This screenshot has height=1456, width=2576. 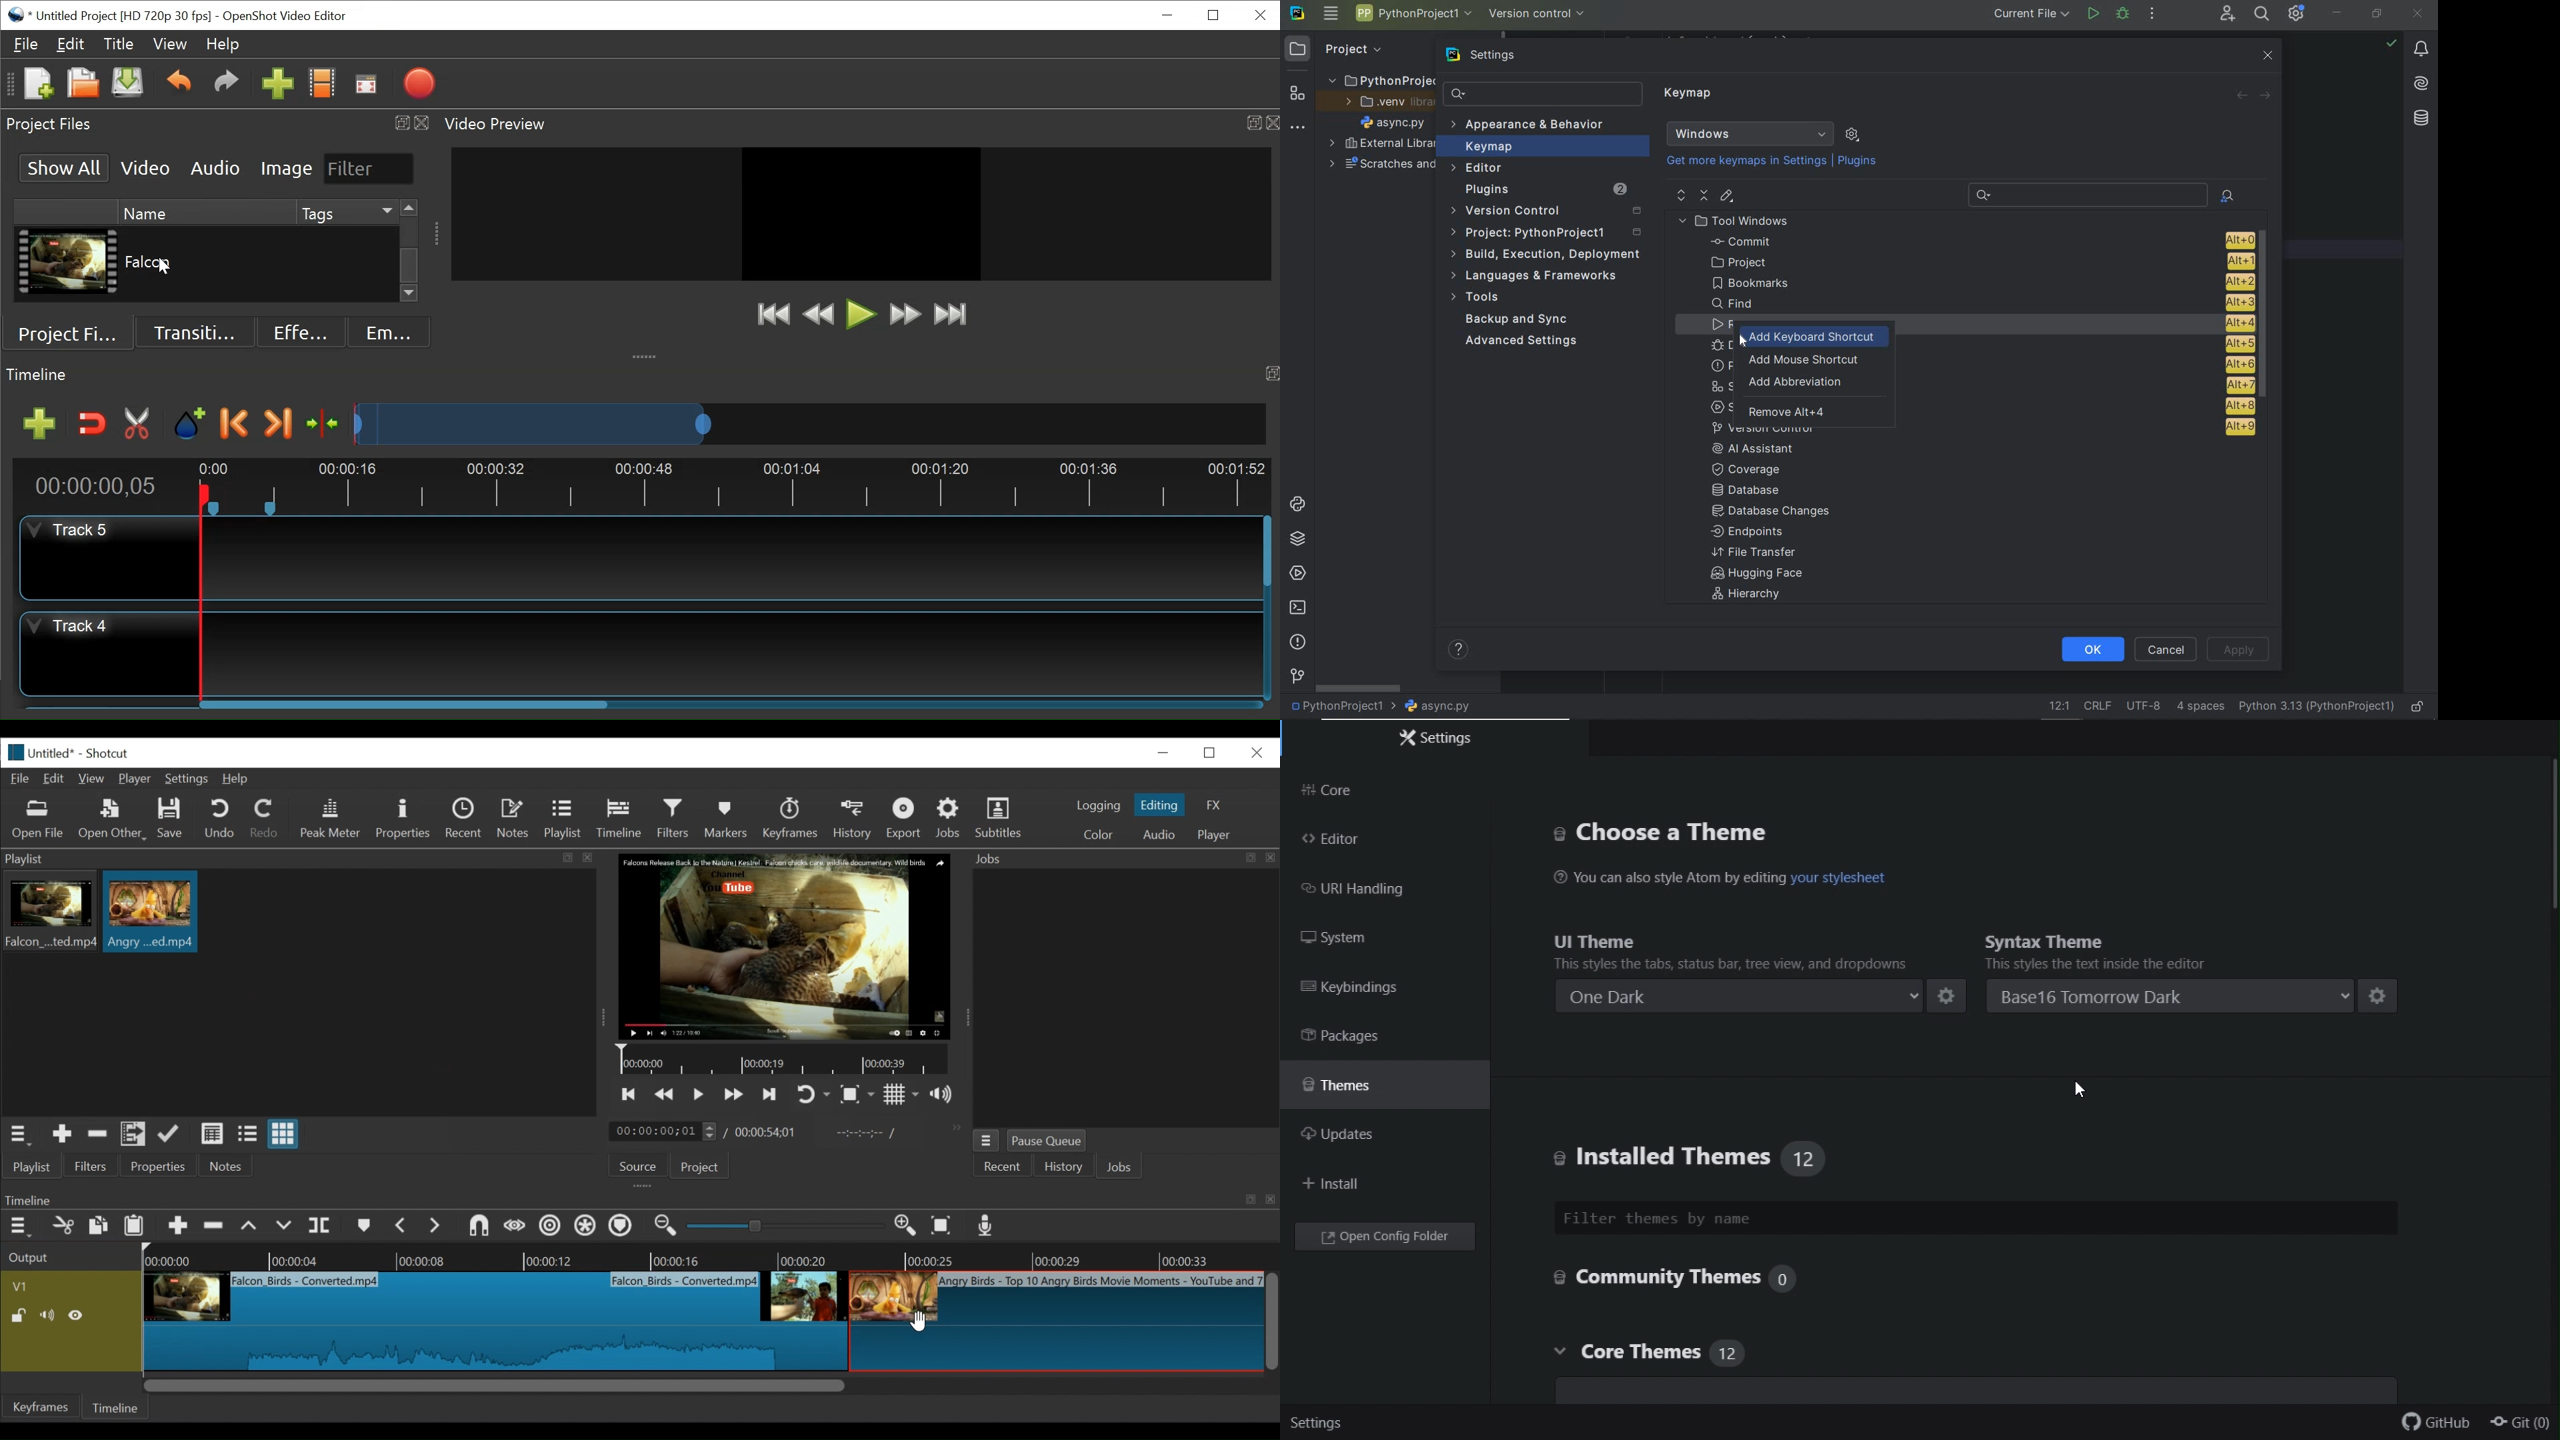 What do you see at coordinates (783, 946) in the screenshot?
I see `media viewer` at bounding box center [783, 946].